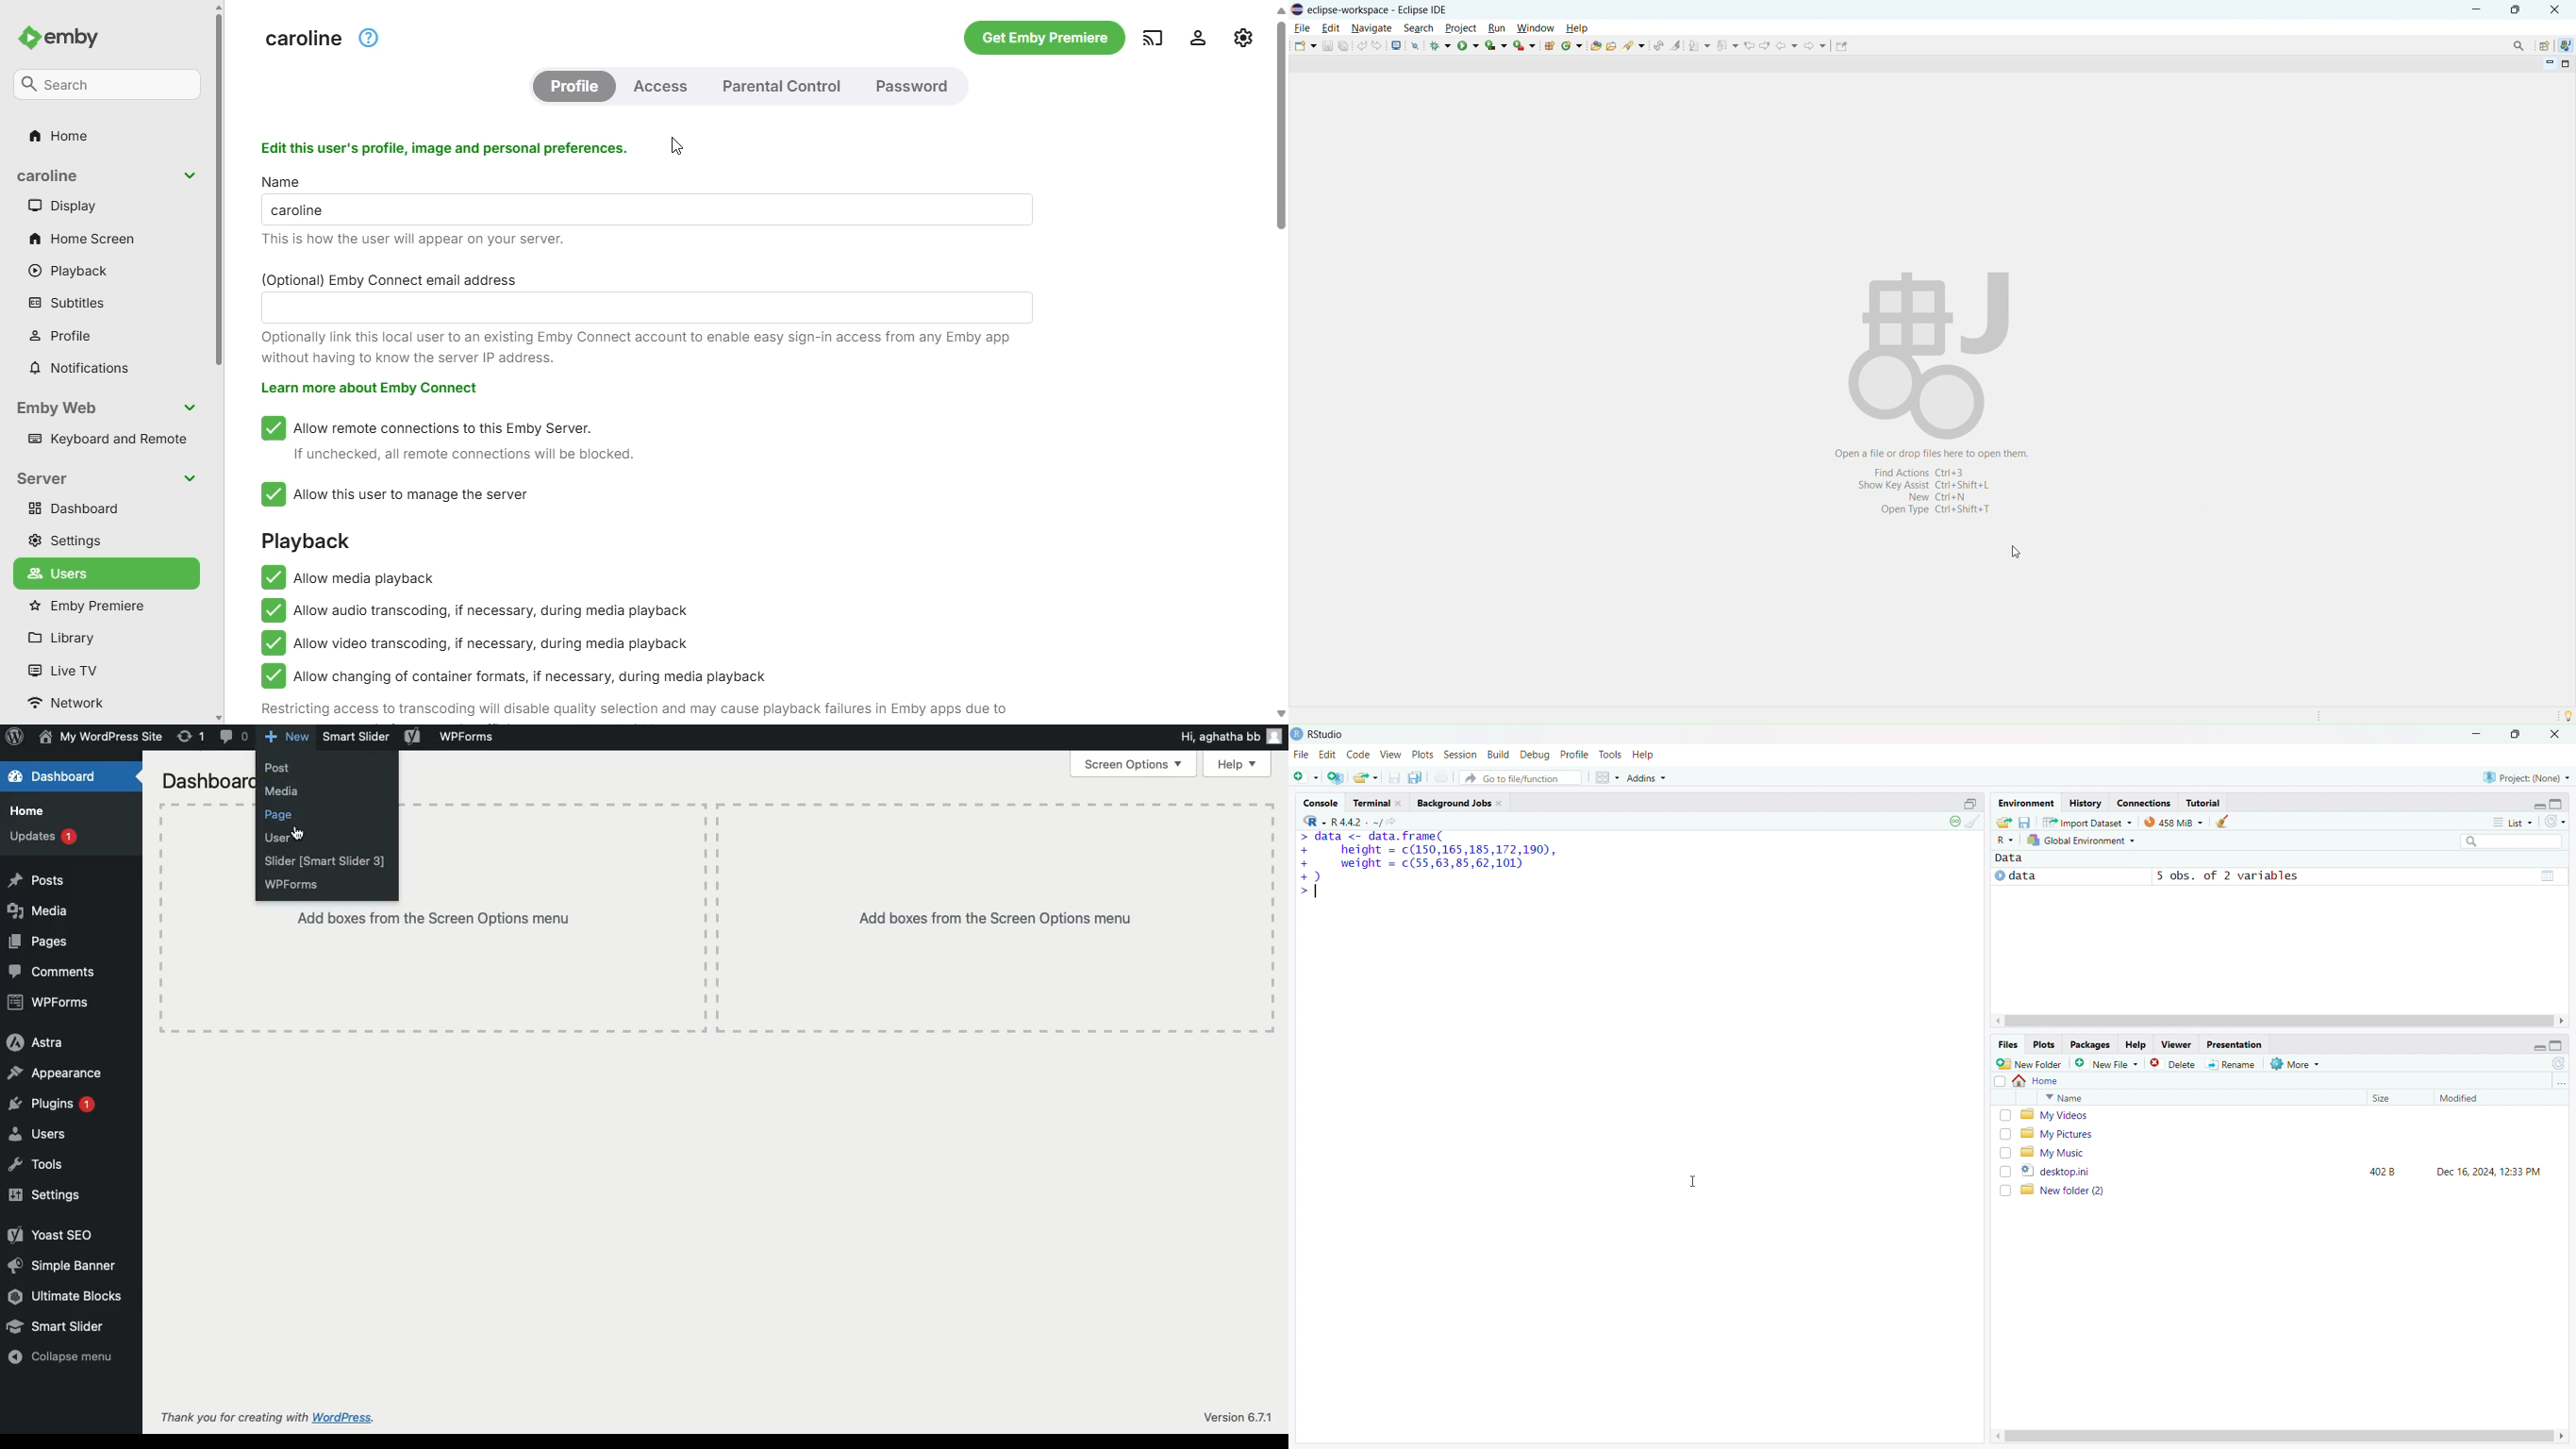 The height and width of the screenshot is (1456, 2576). Describe the element at coordinates (2008, 1045) in the screenshot. I see `files` at that location.